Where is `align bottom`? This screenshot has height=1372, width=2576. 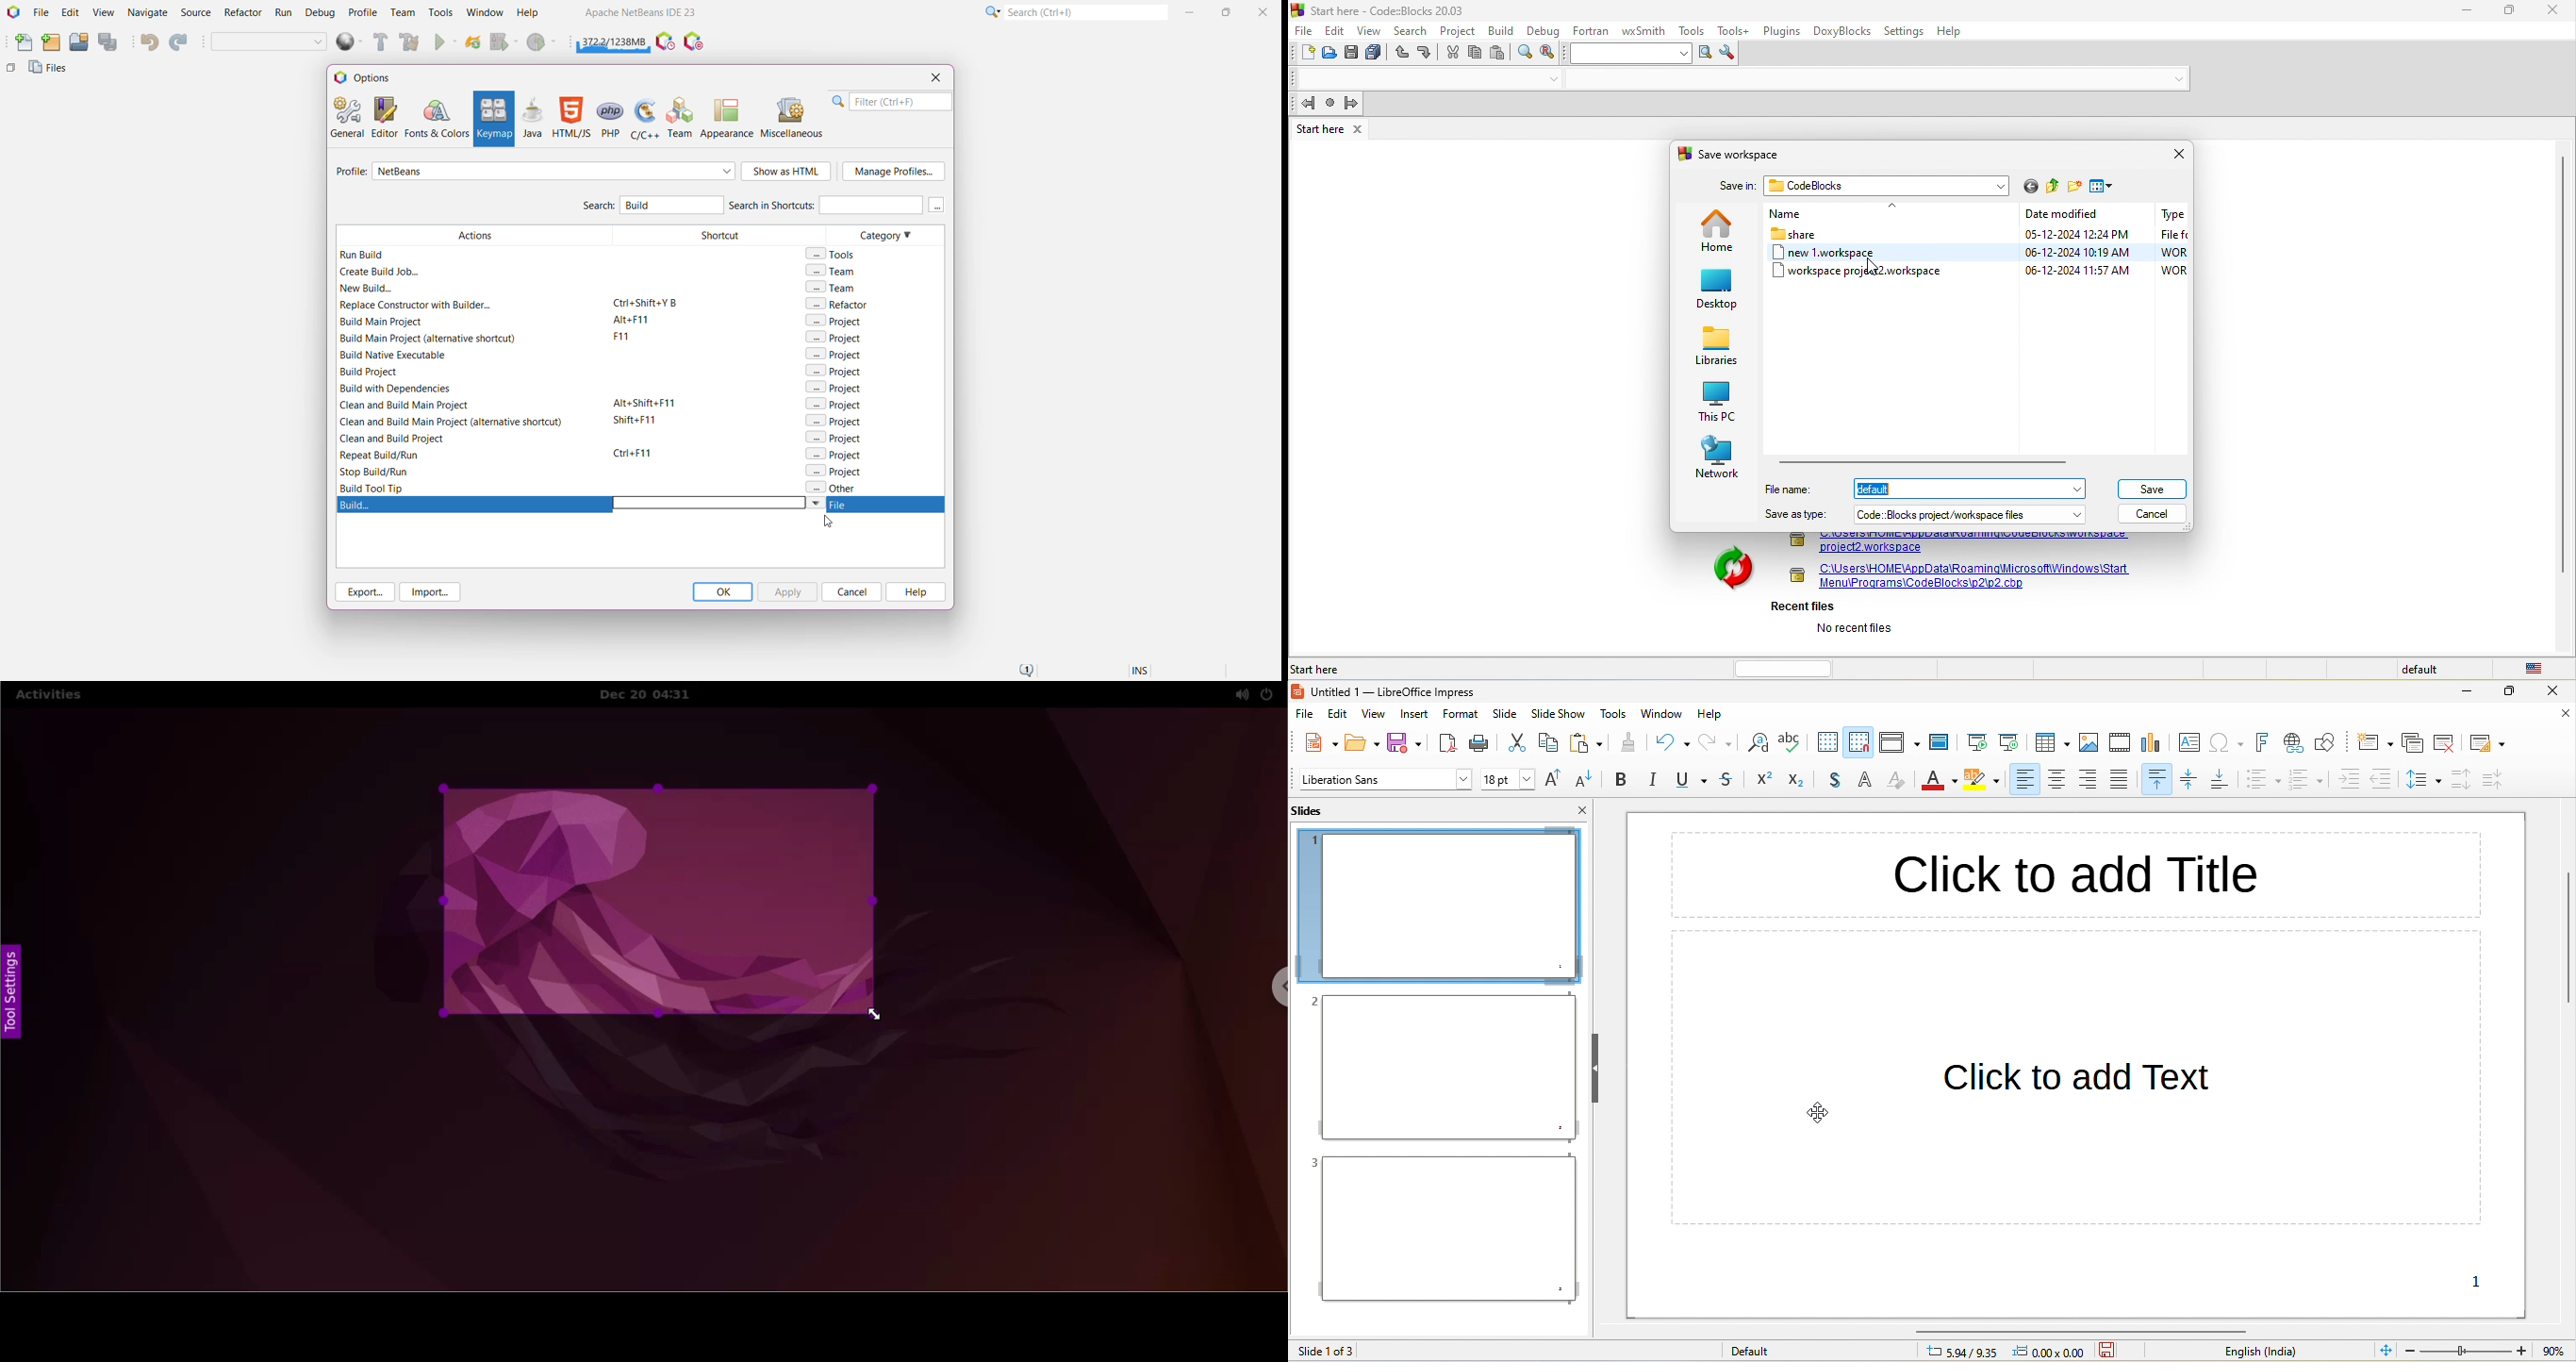 align bottom is located at coordinates (2223, 780).